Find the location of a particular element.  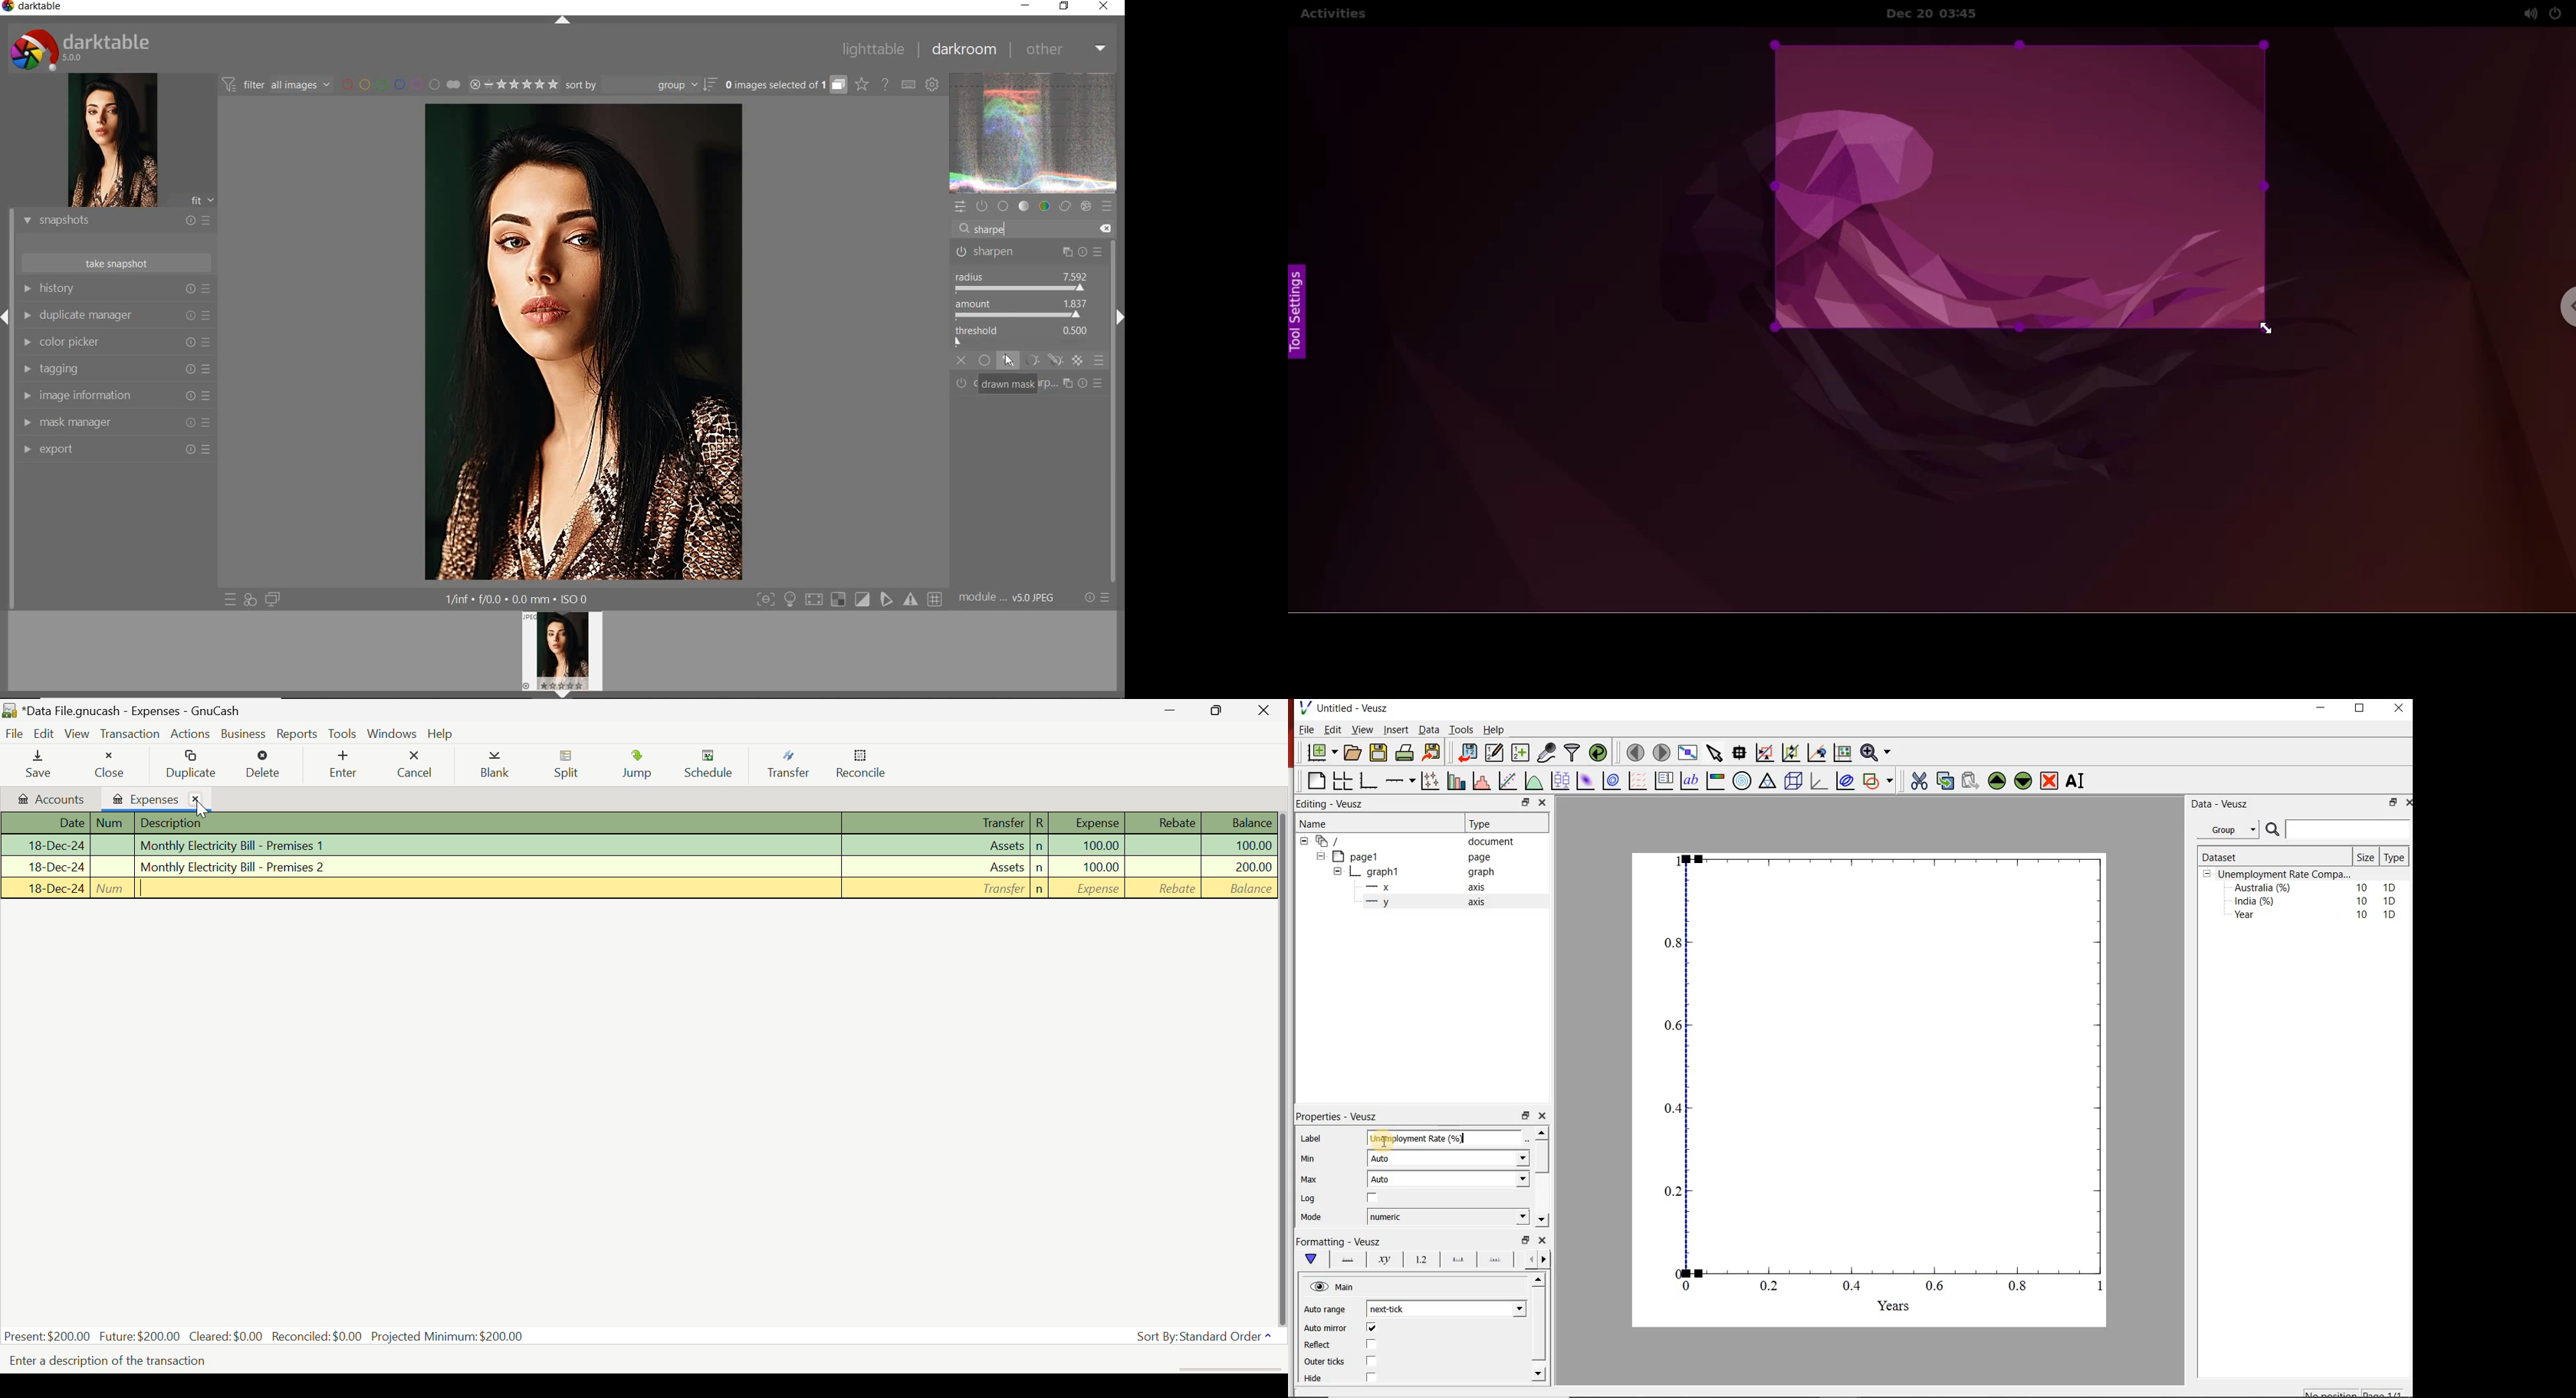

checkbox is located at coordinates (1371, 1377).